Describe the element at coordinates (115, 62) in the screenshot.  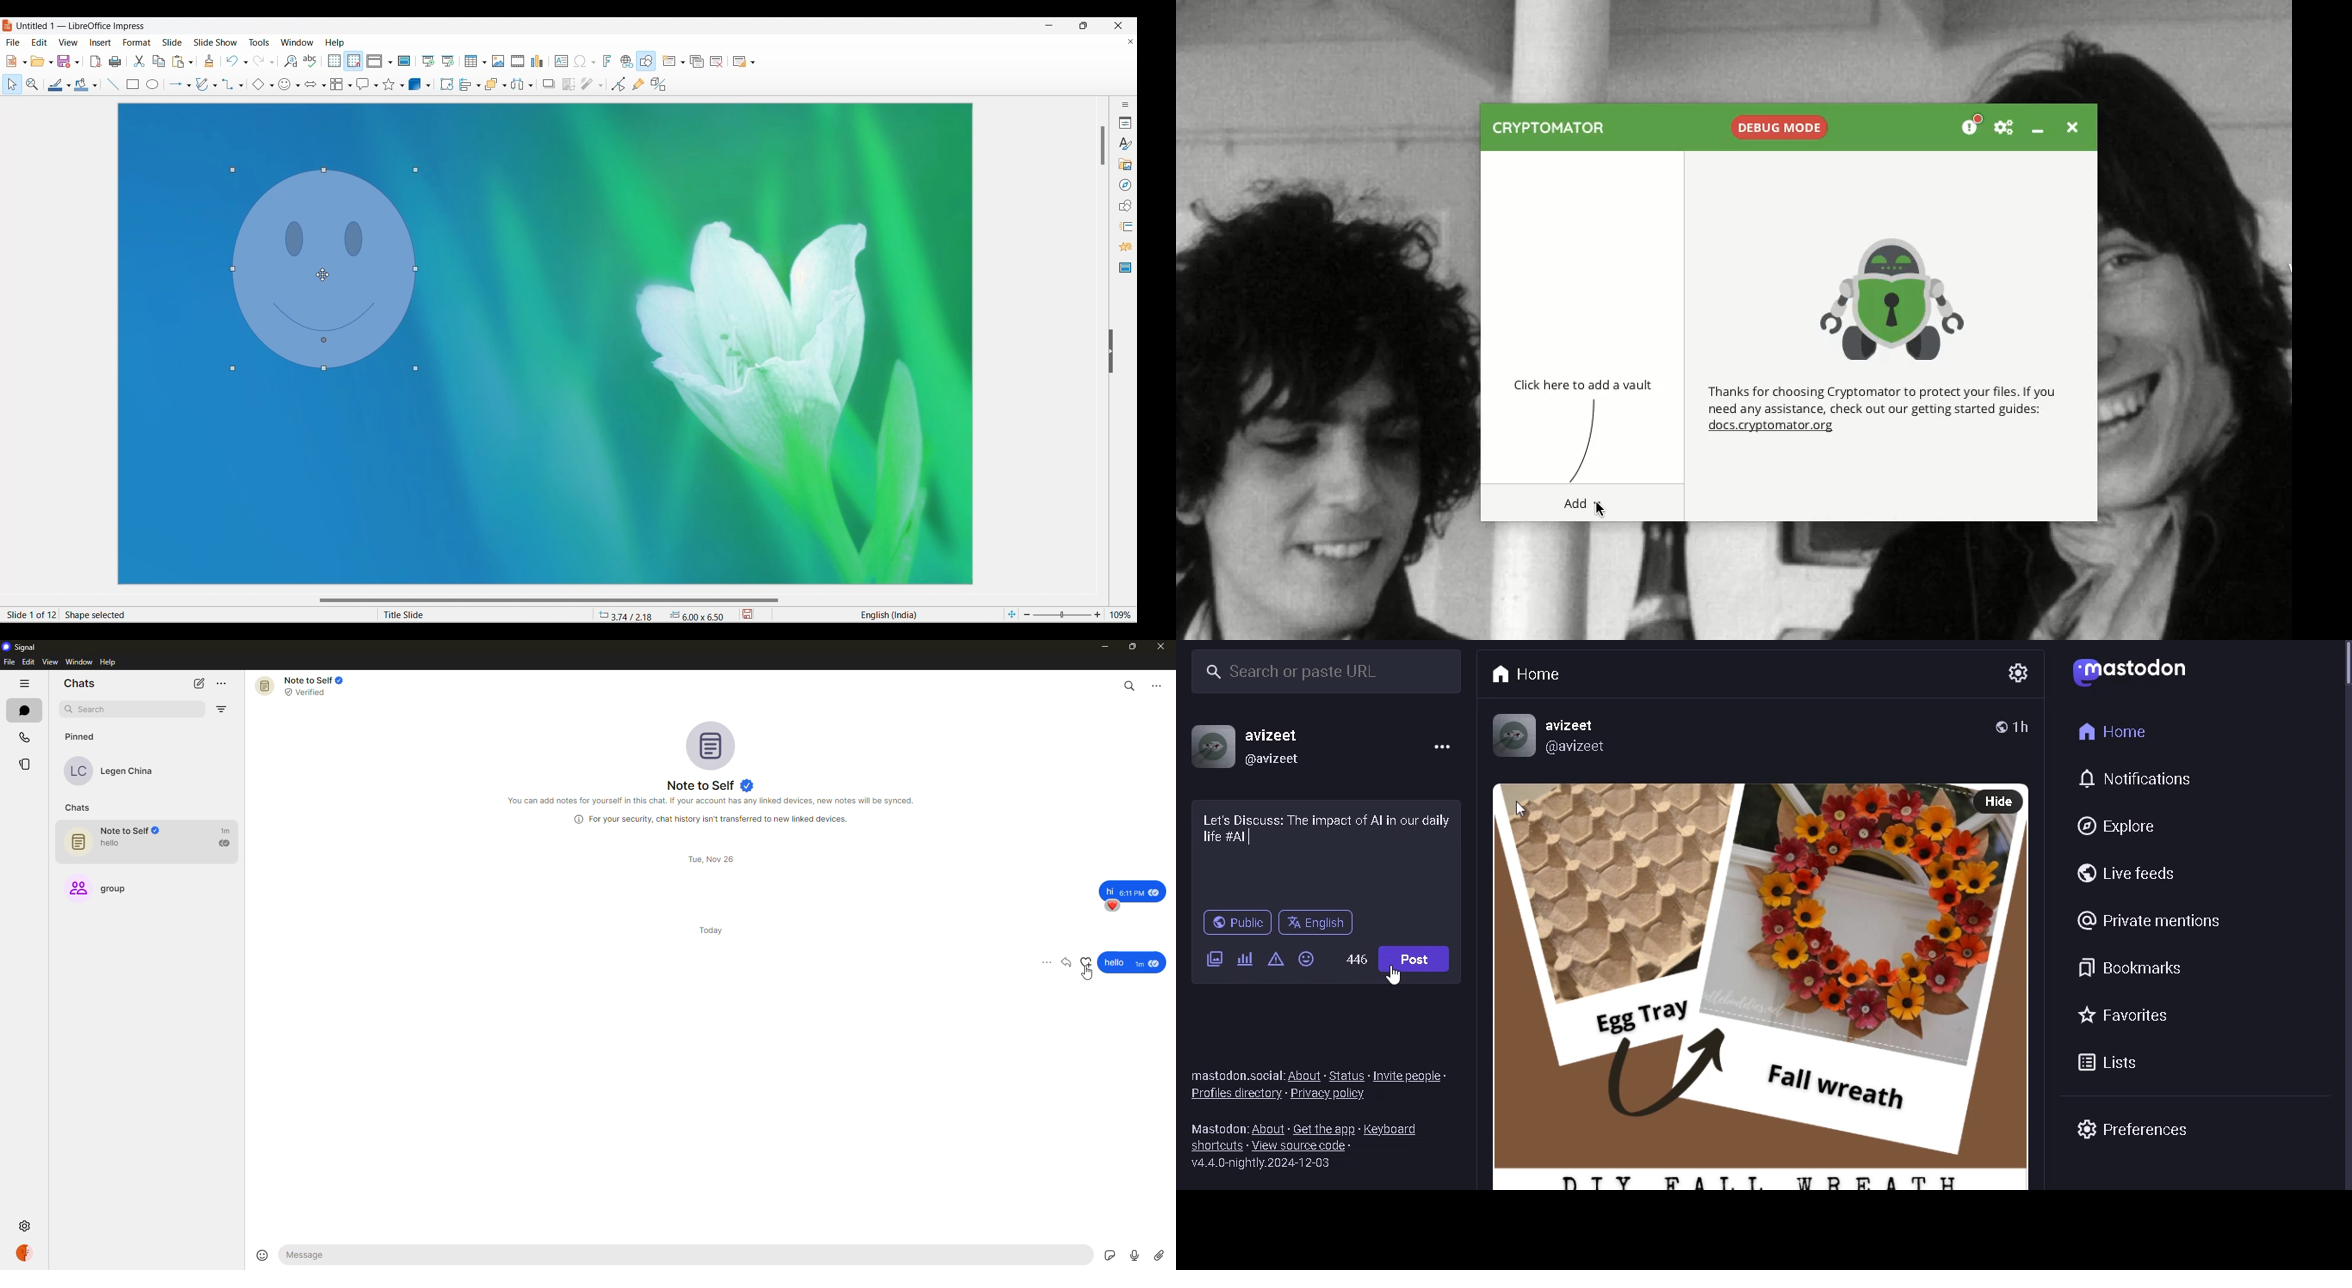
I see `Print` at that location.